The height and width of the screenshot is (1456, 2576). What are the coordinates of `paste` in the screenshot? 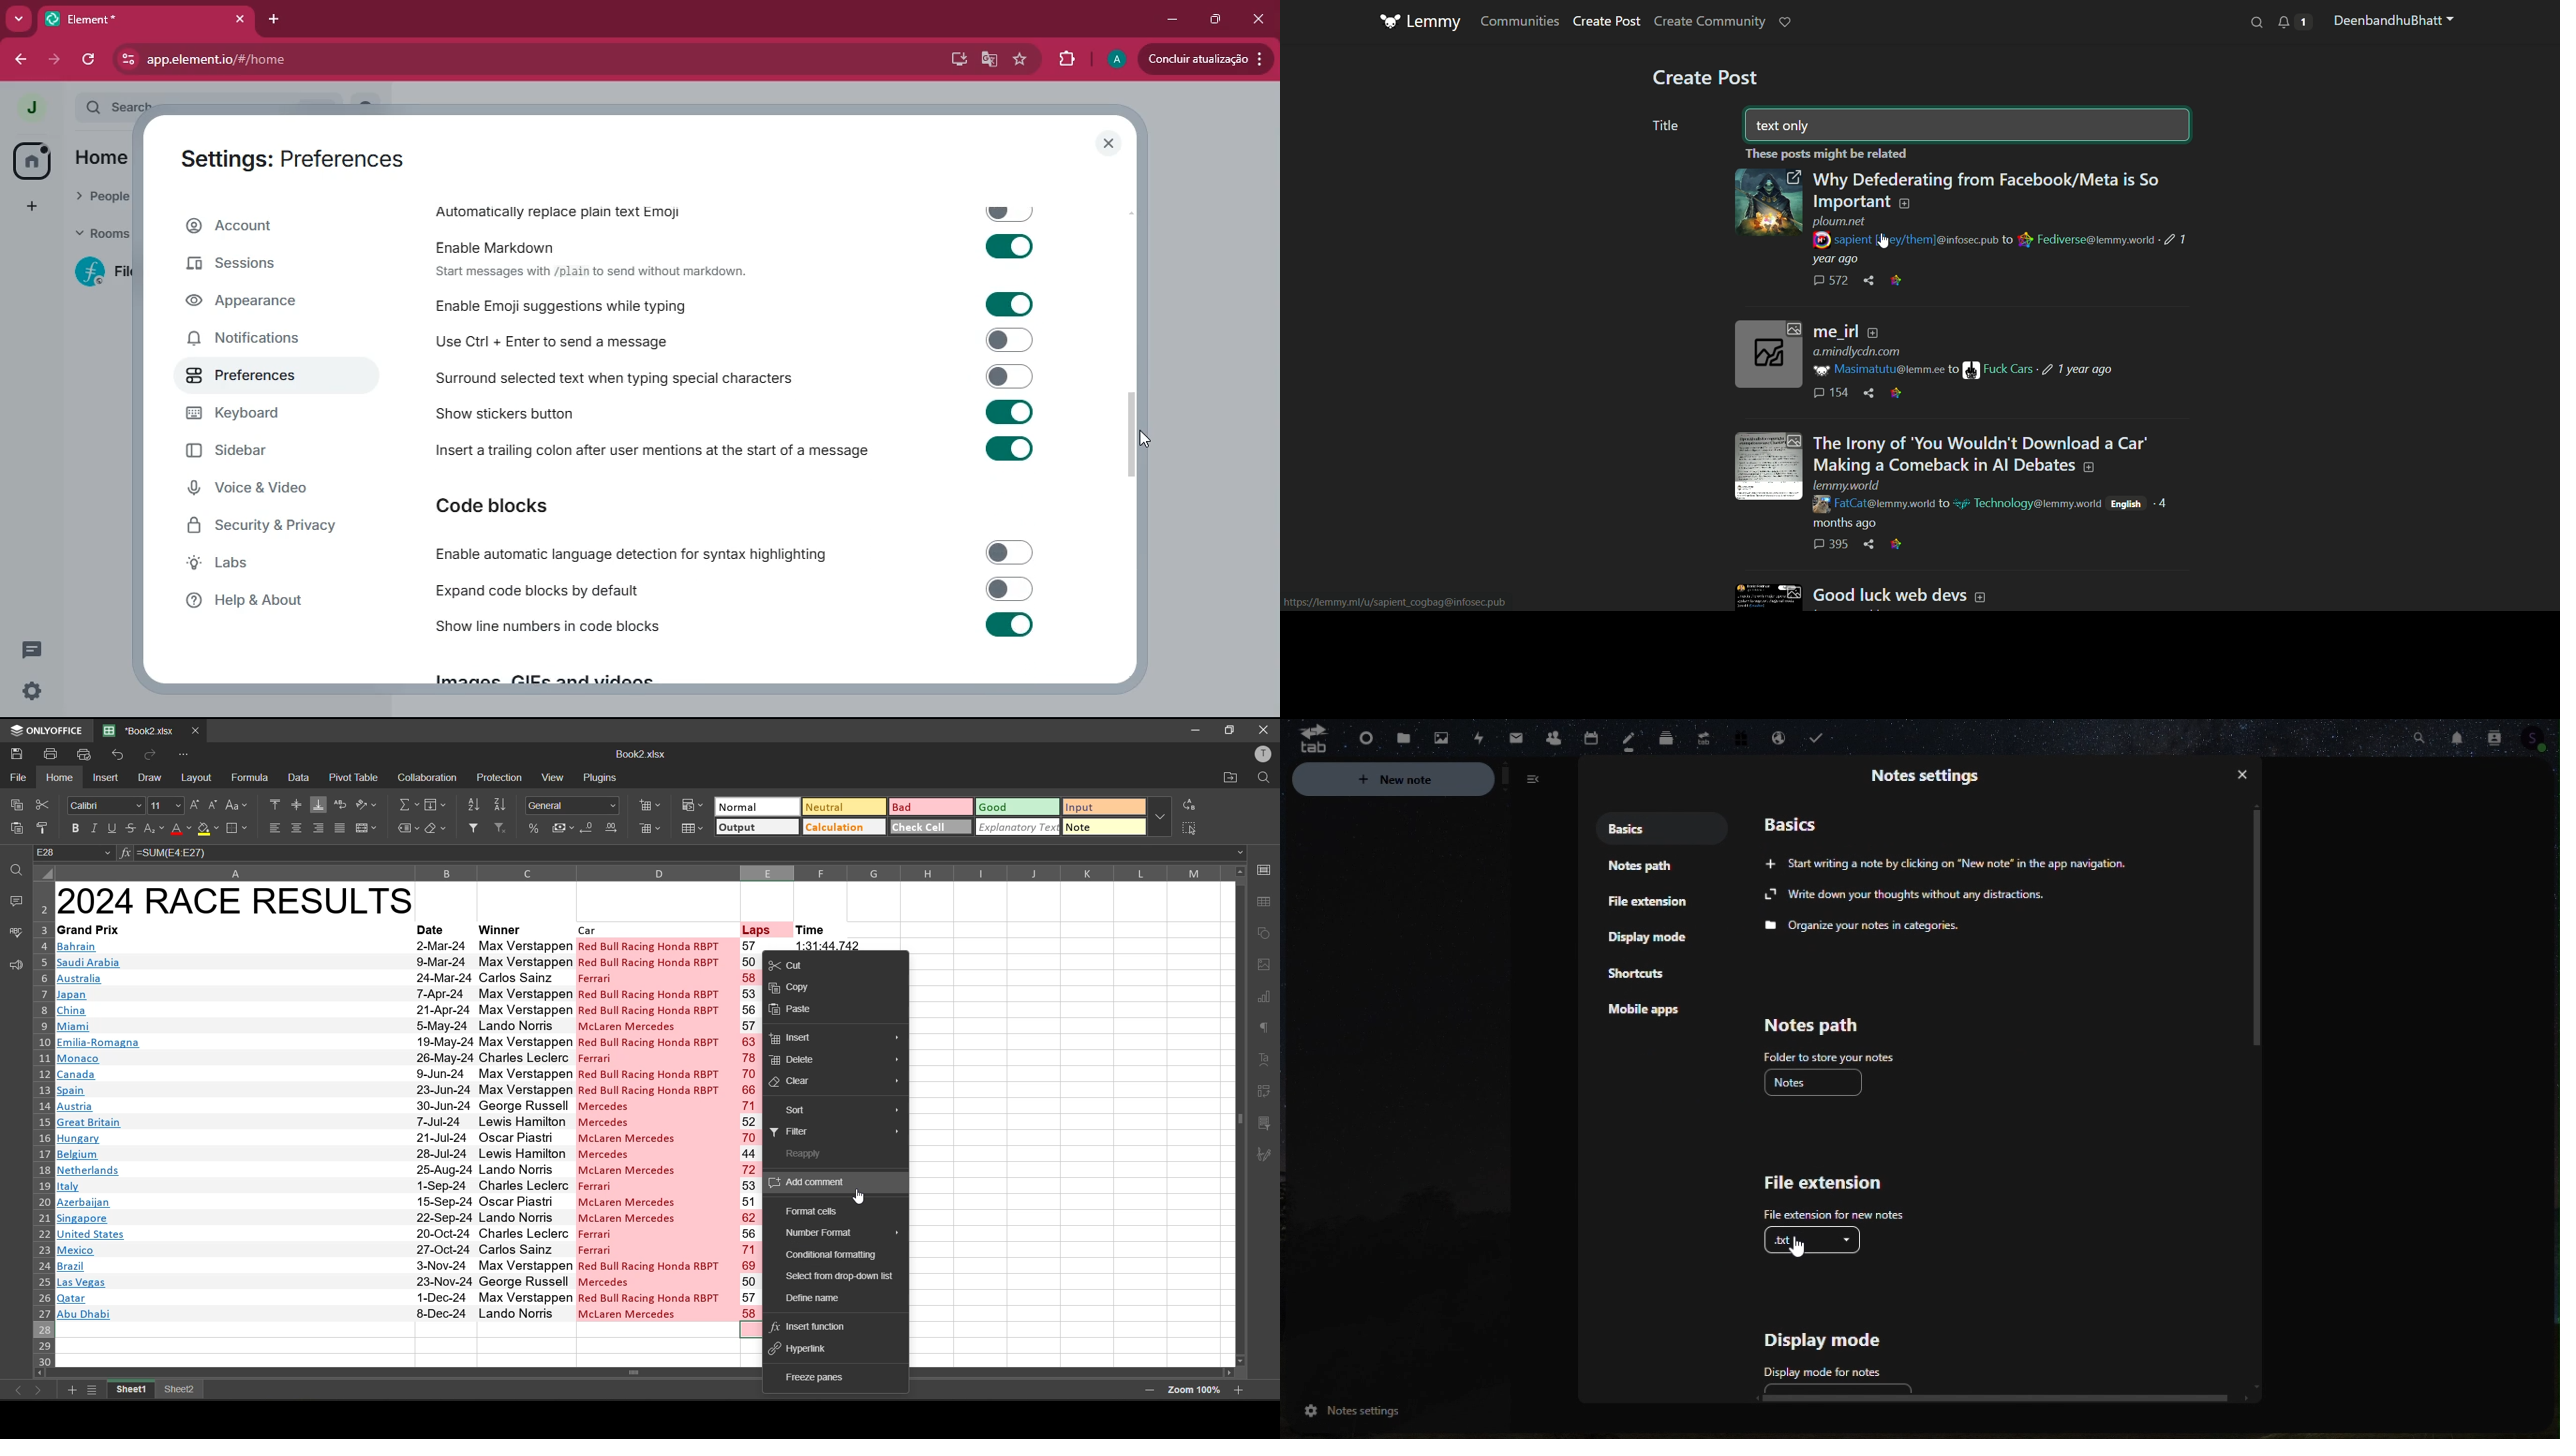 It's located at (16, 825).